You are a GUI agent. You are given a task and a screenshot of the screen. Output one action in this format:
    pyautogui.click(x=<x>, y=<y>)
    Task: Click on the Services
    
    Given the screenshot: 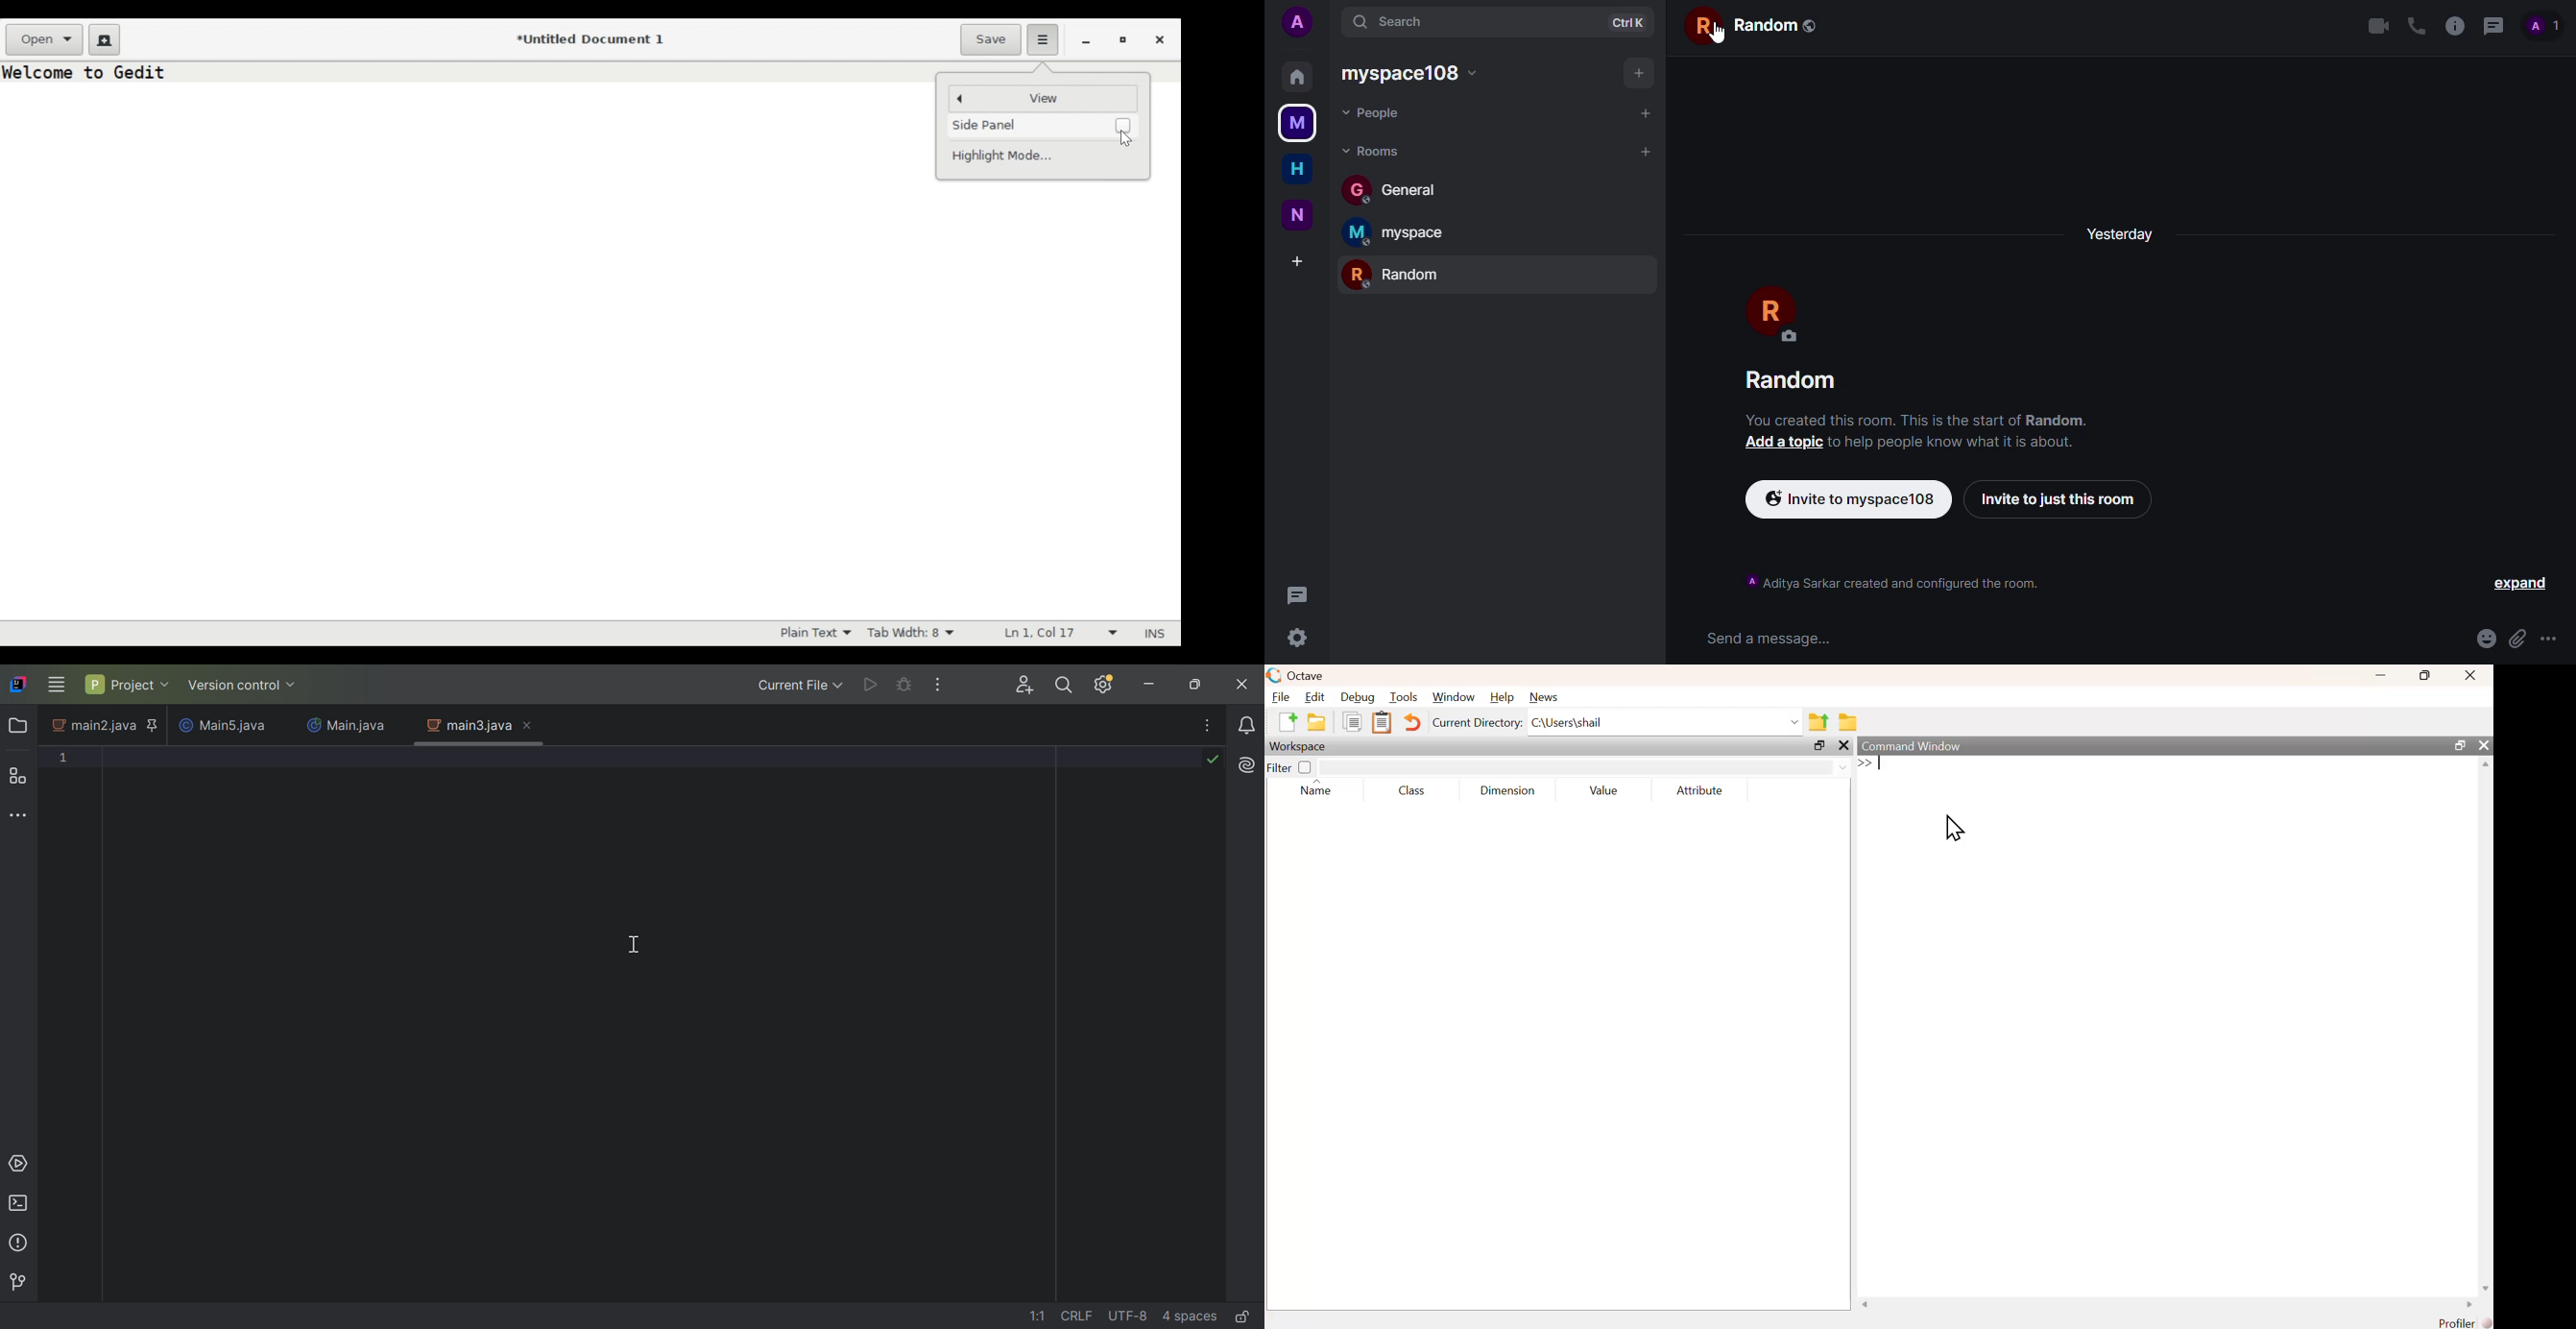 What is the action you would take?
    pyautogui.click(x=19, y=1164)
    